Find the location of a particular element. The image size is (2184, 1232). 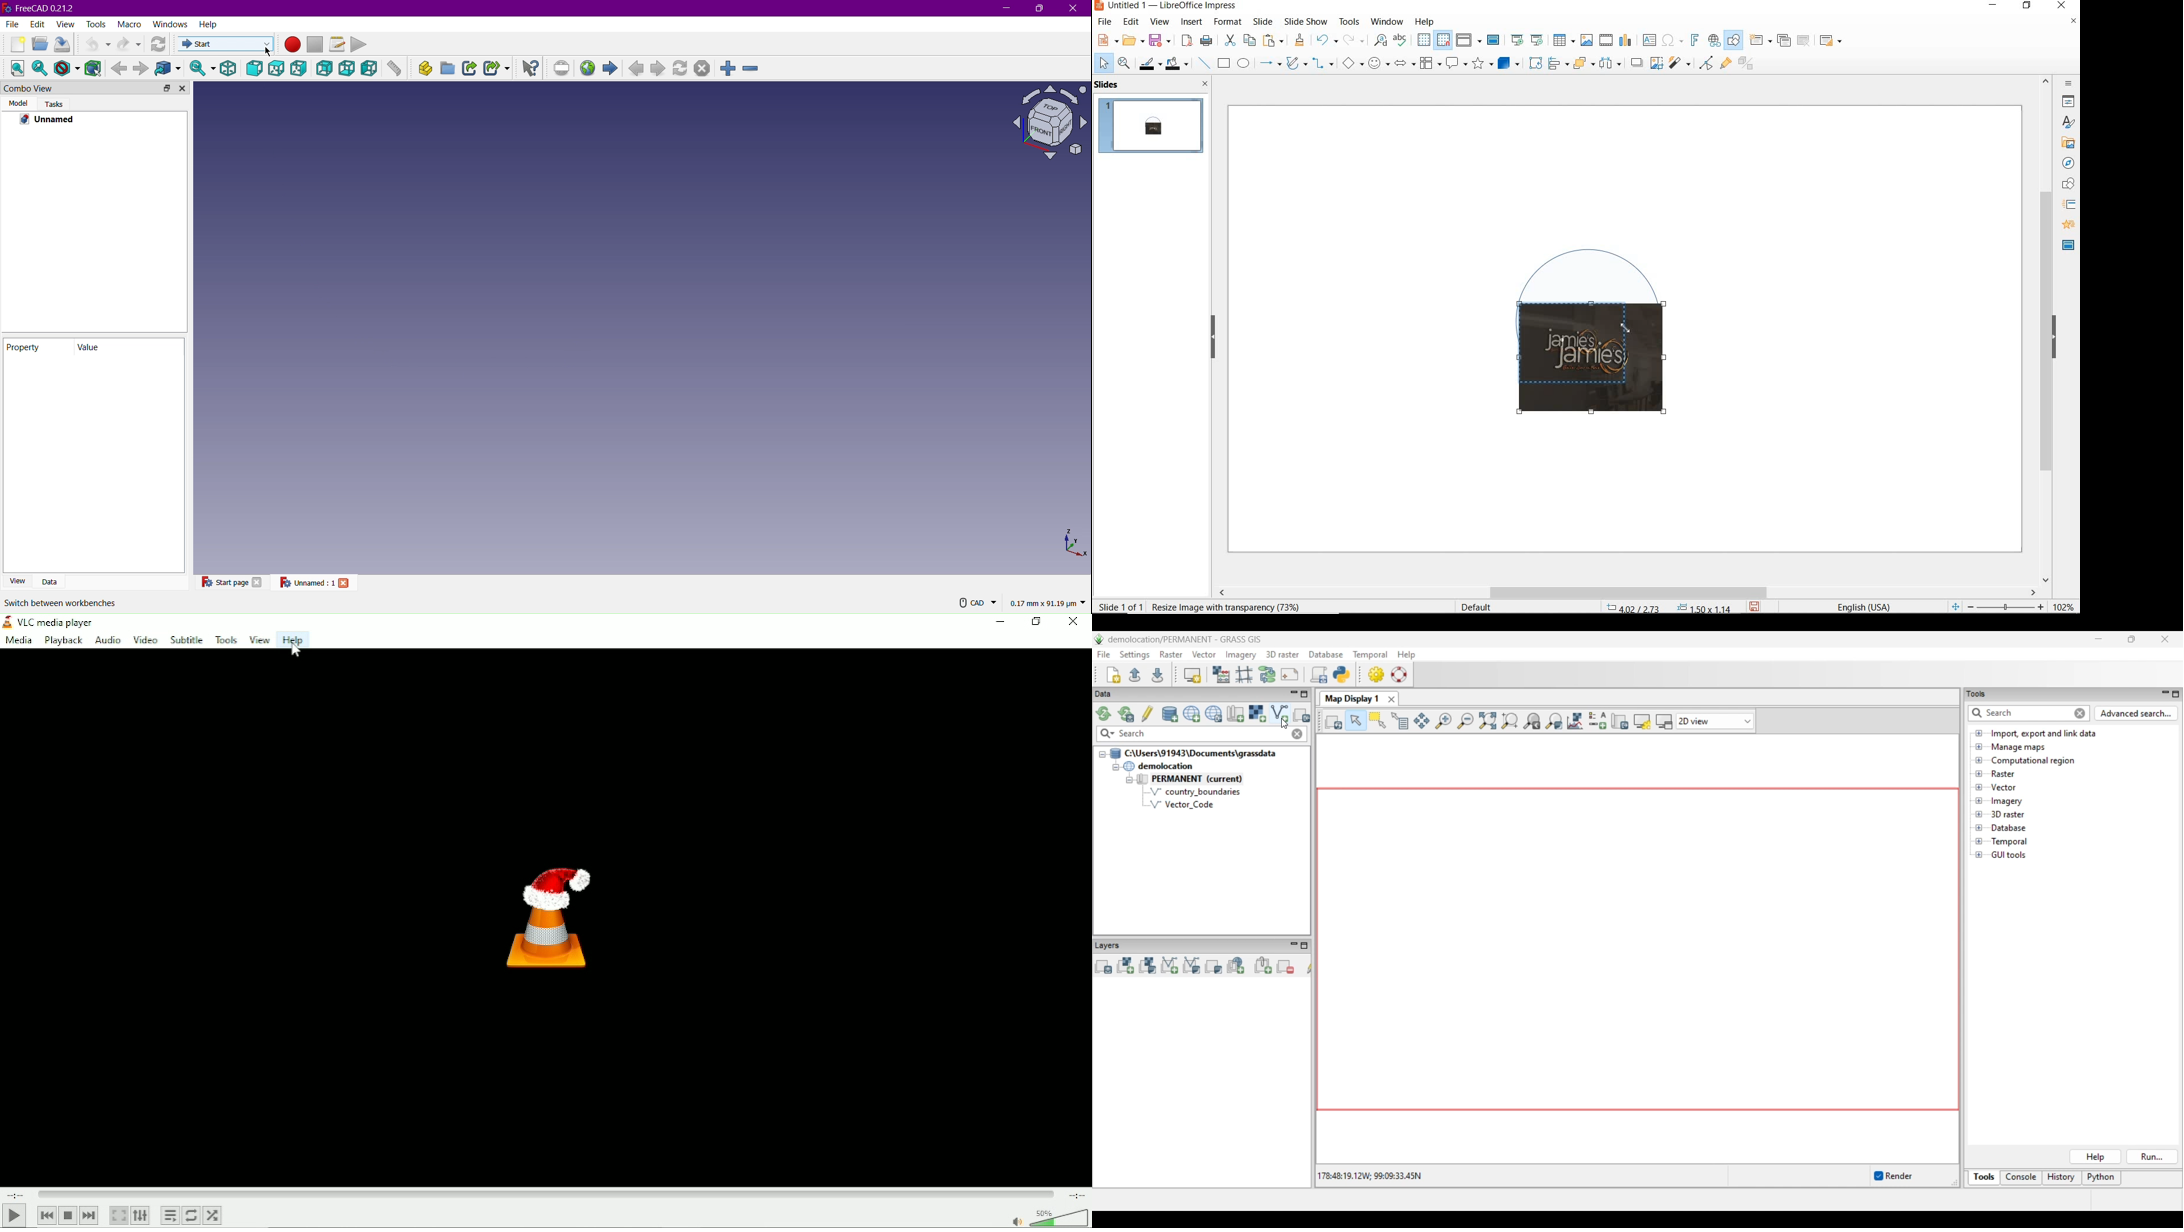

Logo is located at coordinates (550, 921).